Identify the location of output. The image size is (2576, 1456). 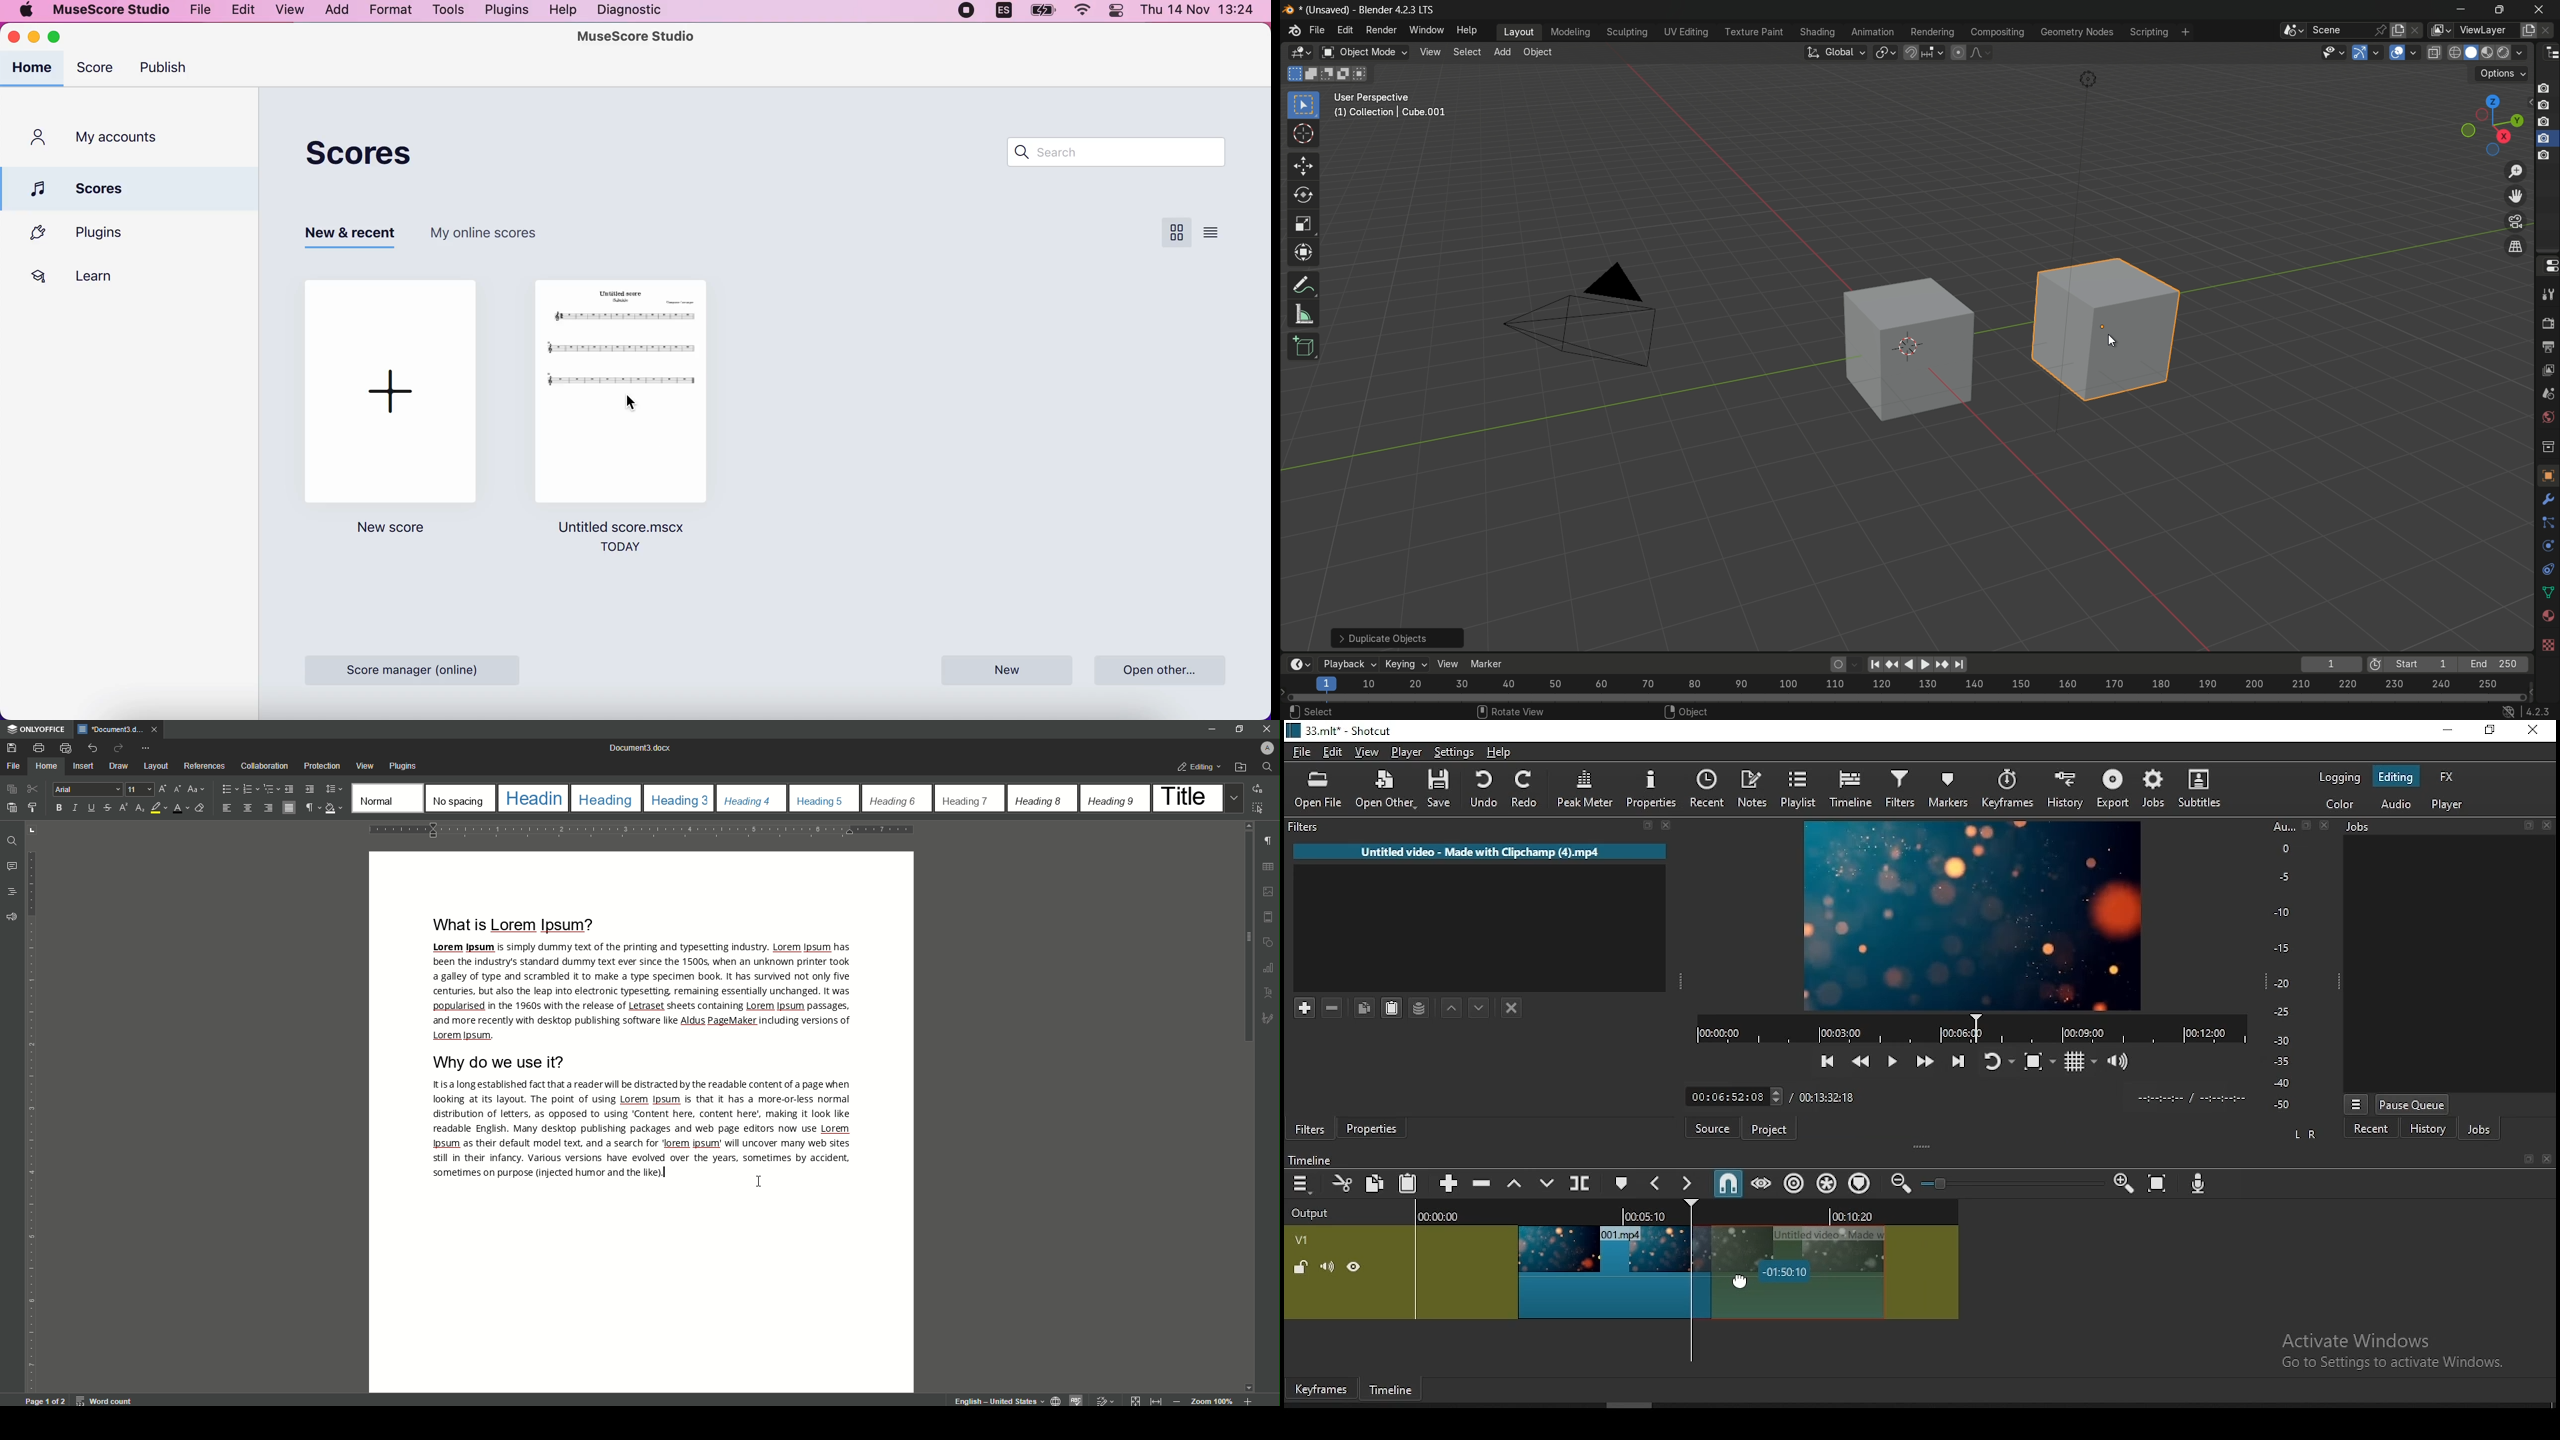
(2547, 347).